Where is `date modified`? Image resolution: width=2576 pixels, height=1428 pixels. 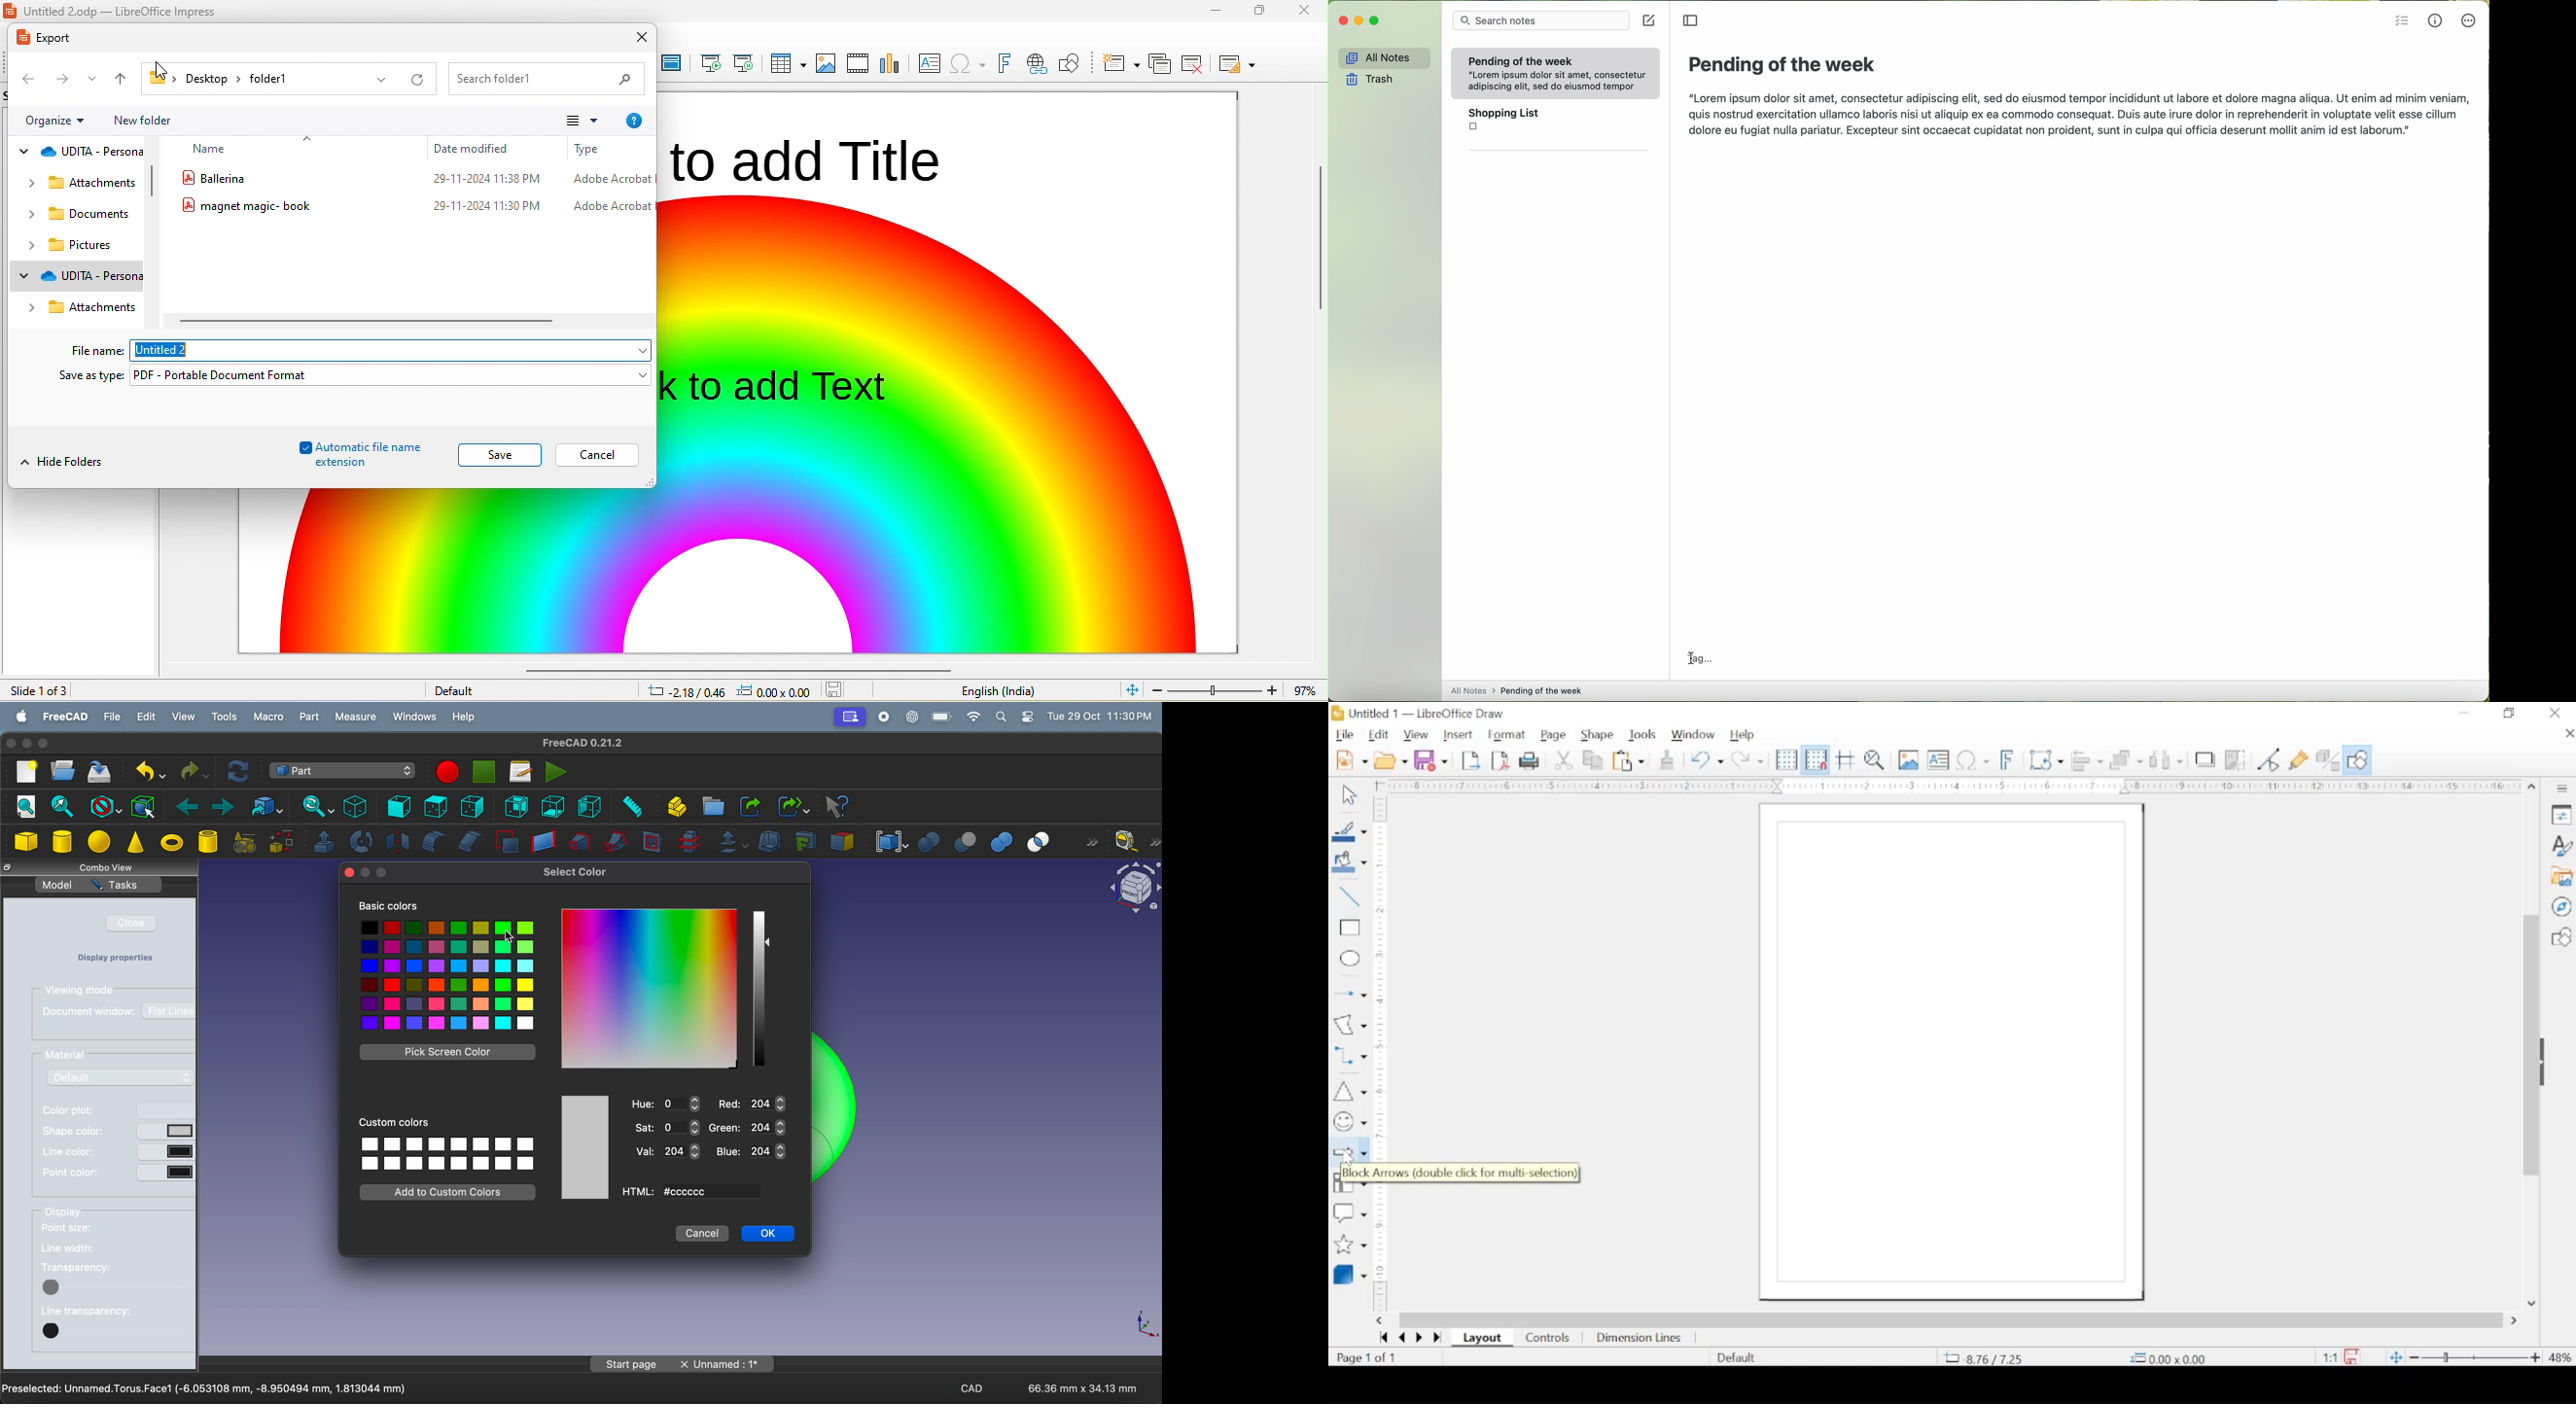
date modified is located at coordinates (474, 148).